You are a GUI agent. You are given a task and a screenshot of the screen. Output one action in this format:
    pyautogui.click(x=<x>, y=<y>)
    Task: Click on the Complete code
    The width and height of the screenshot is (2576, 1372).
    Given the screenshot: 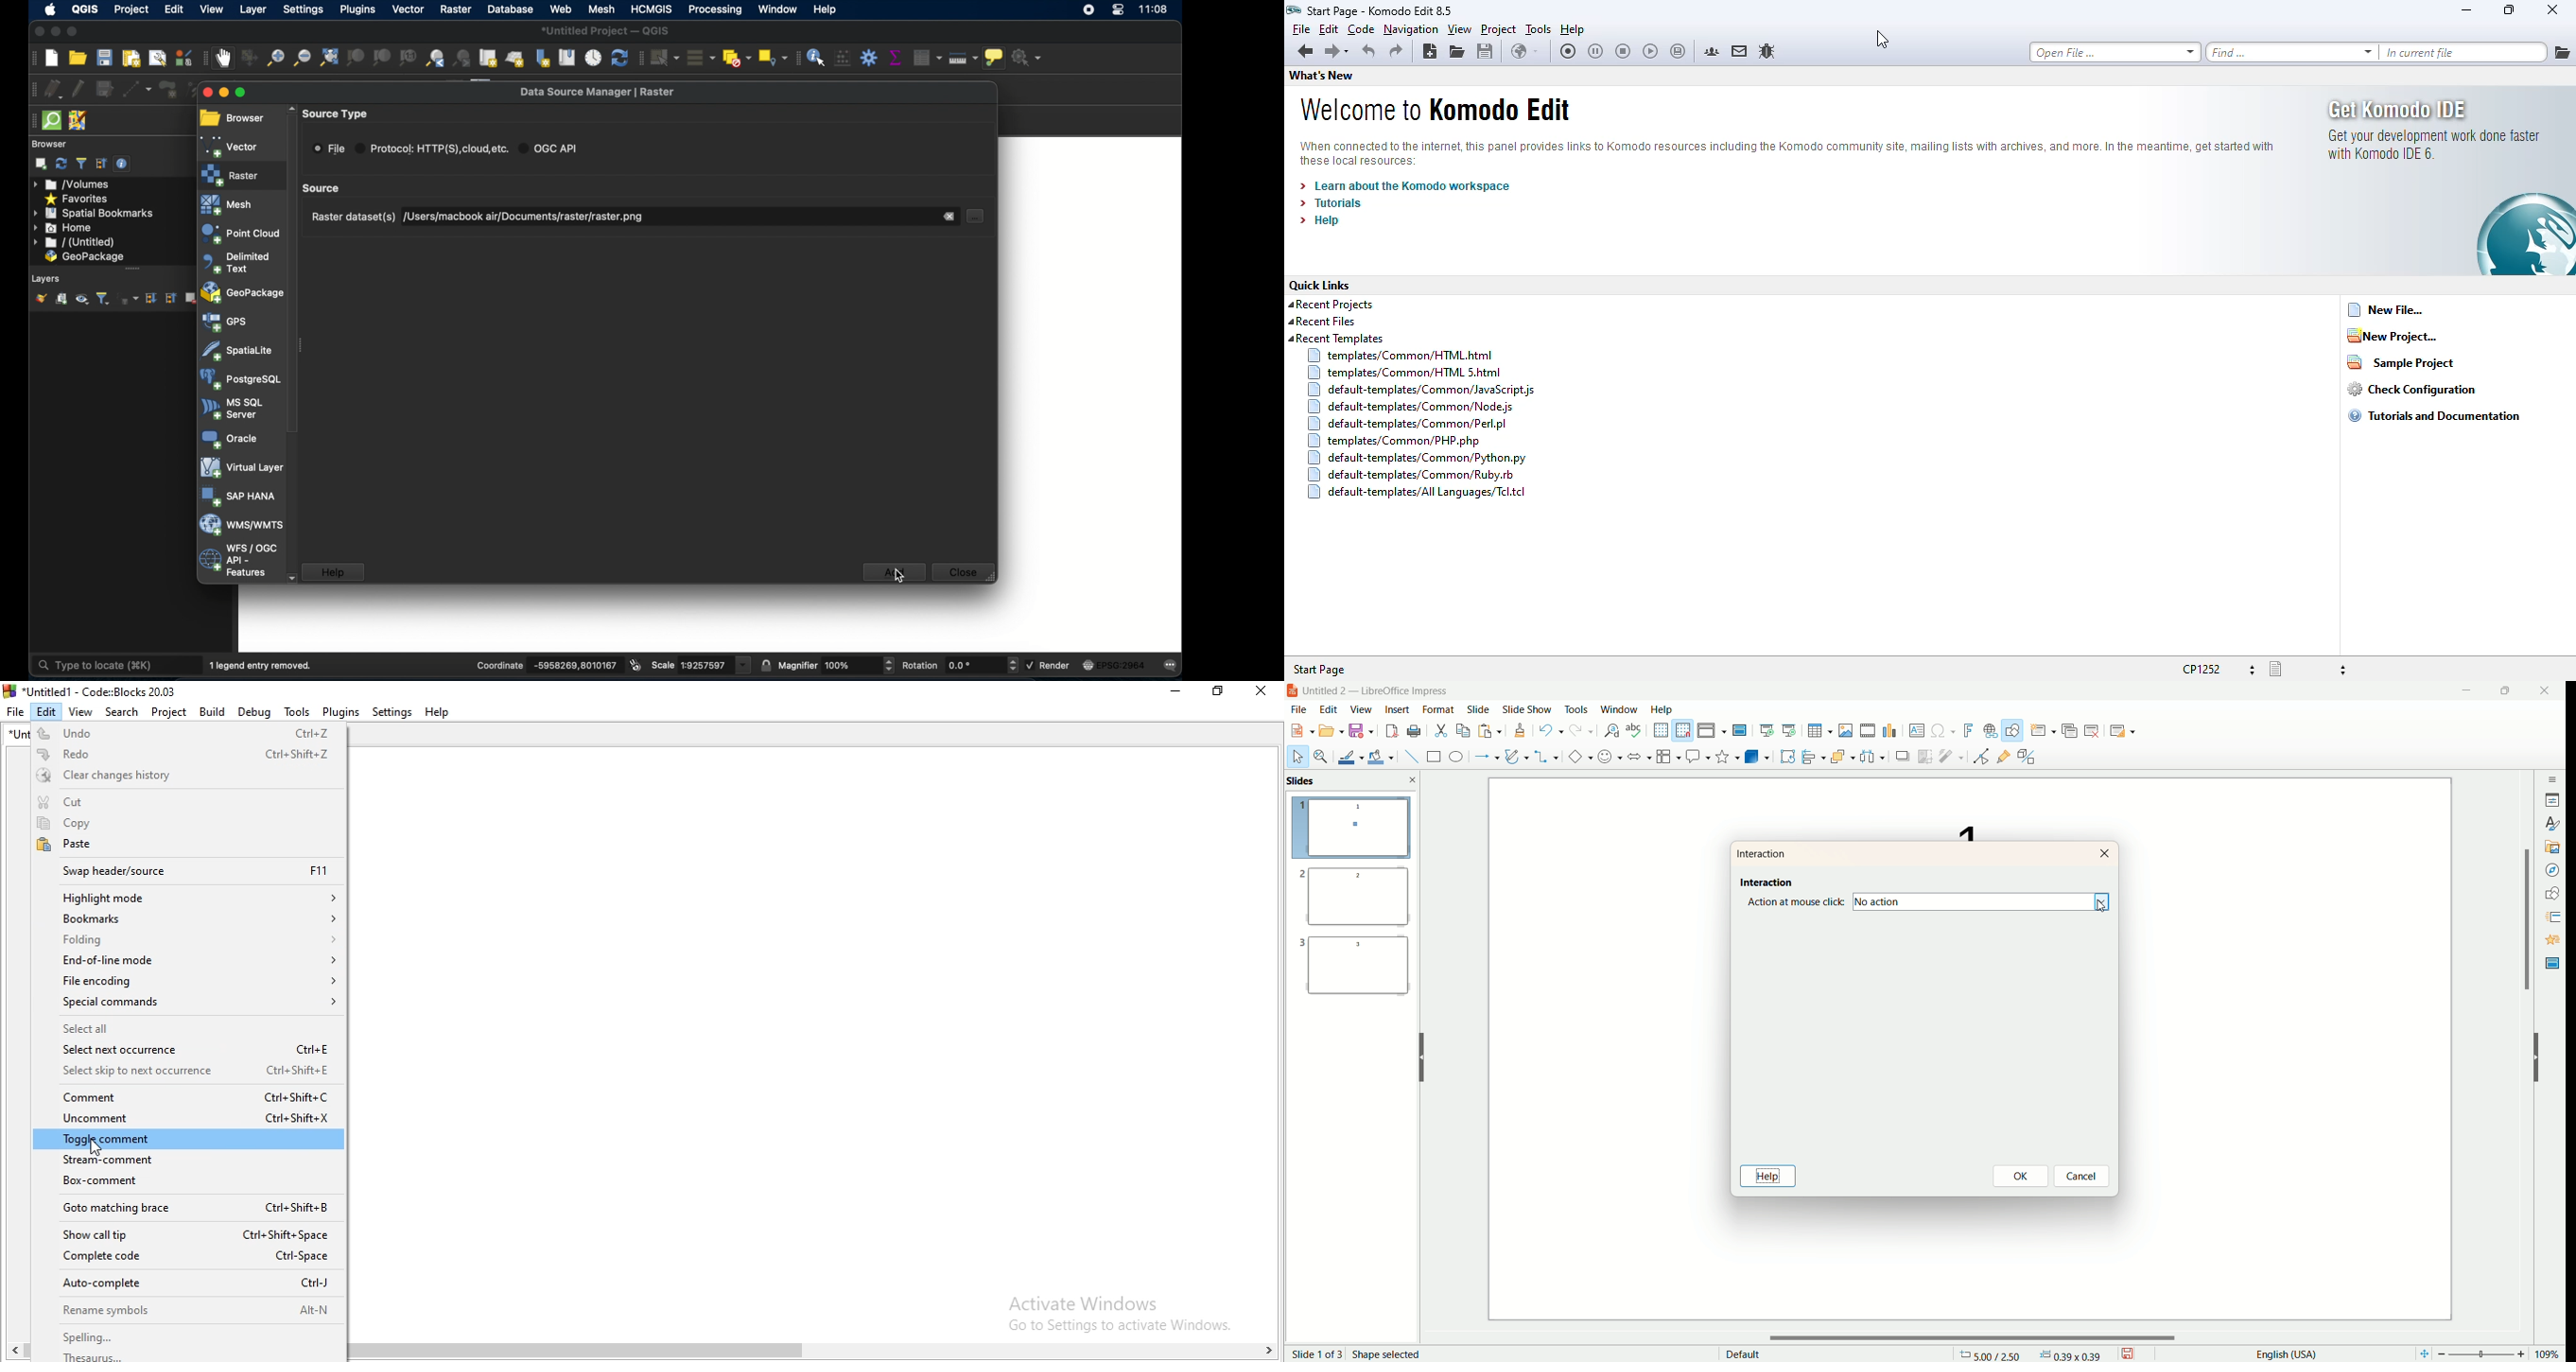 What is the action you would take?
    pyautogui.click(x=190, y=1257)
    